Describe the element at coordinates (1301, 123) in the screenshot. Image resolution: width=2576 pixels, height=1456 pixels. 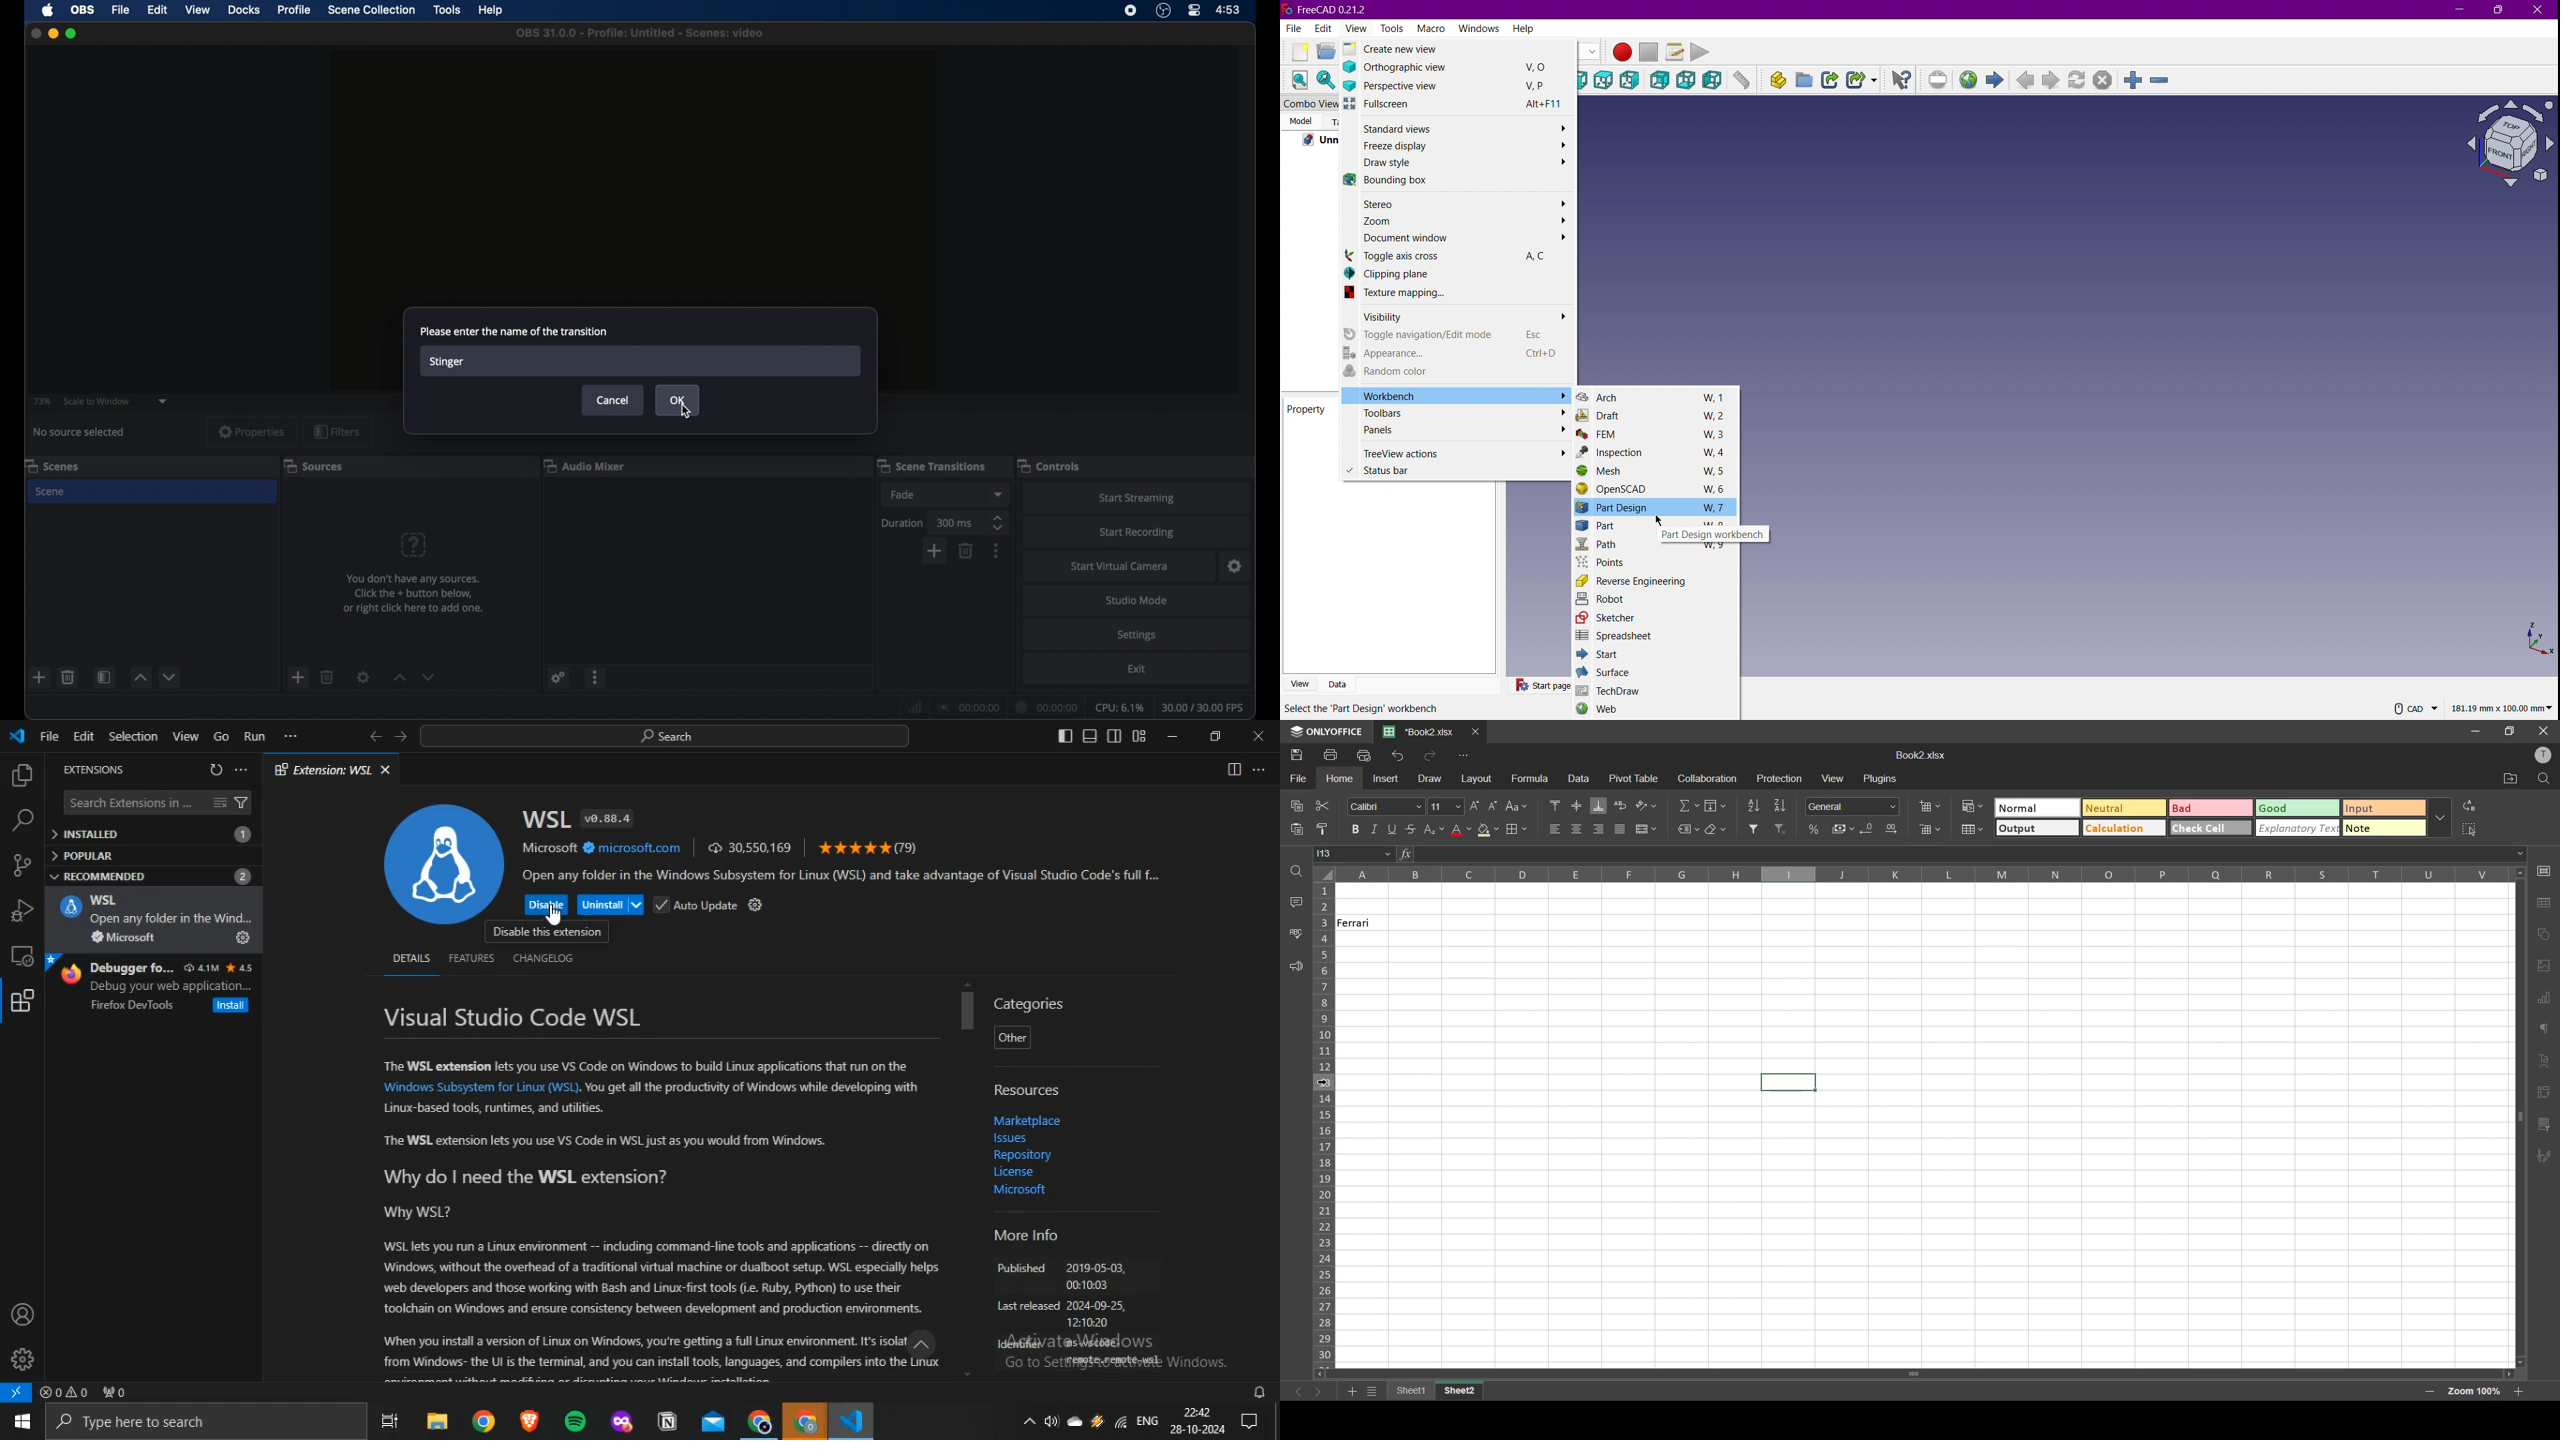
I see `Model` at that location.